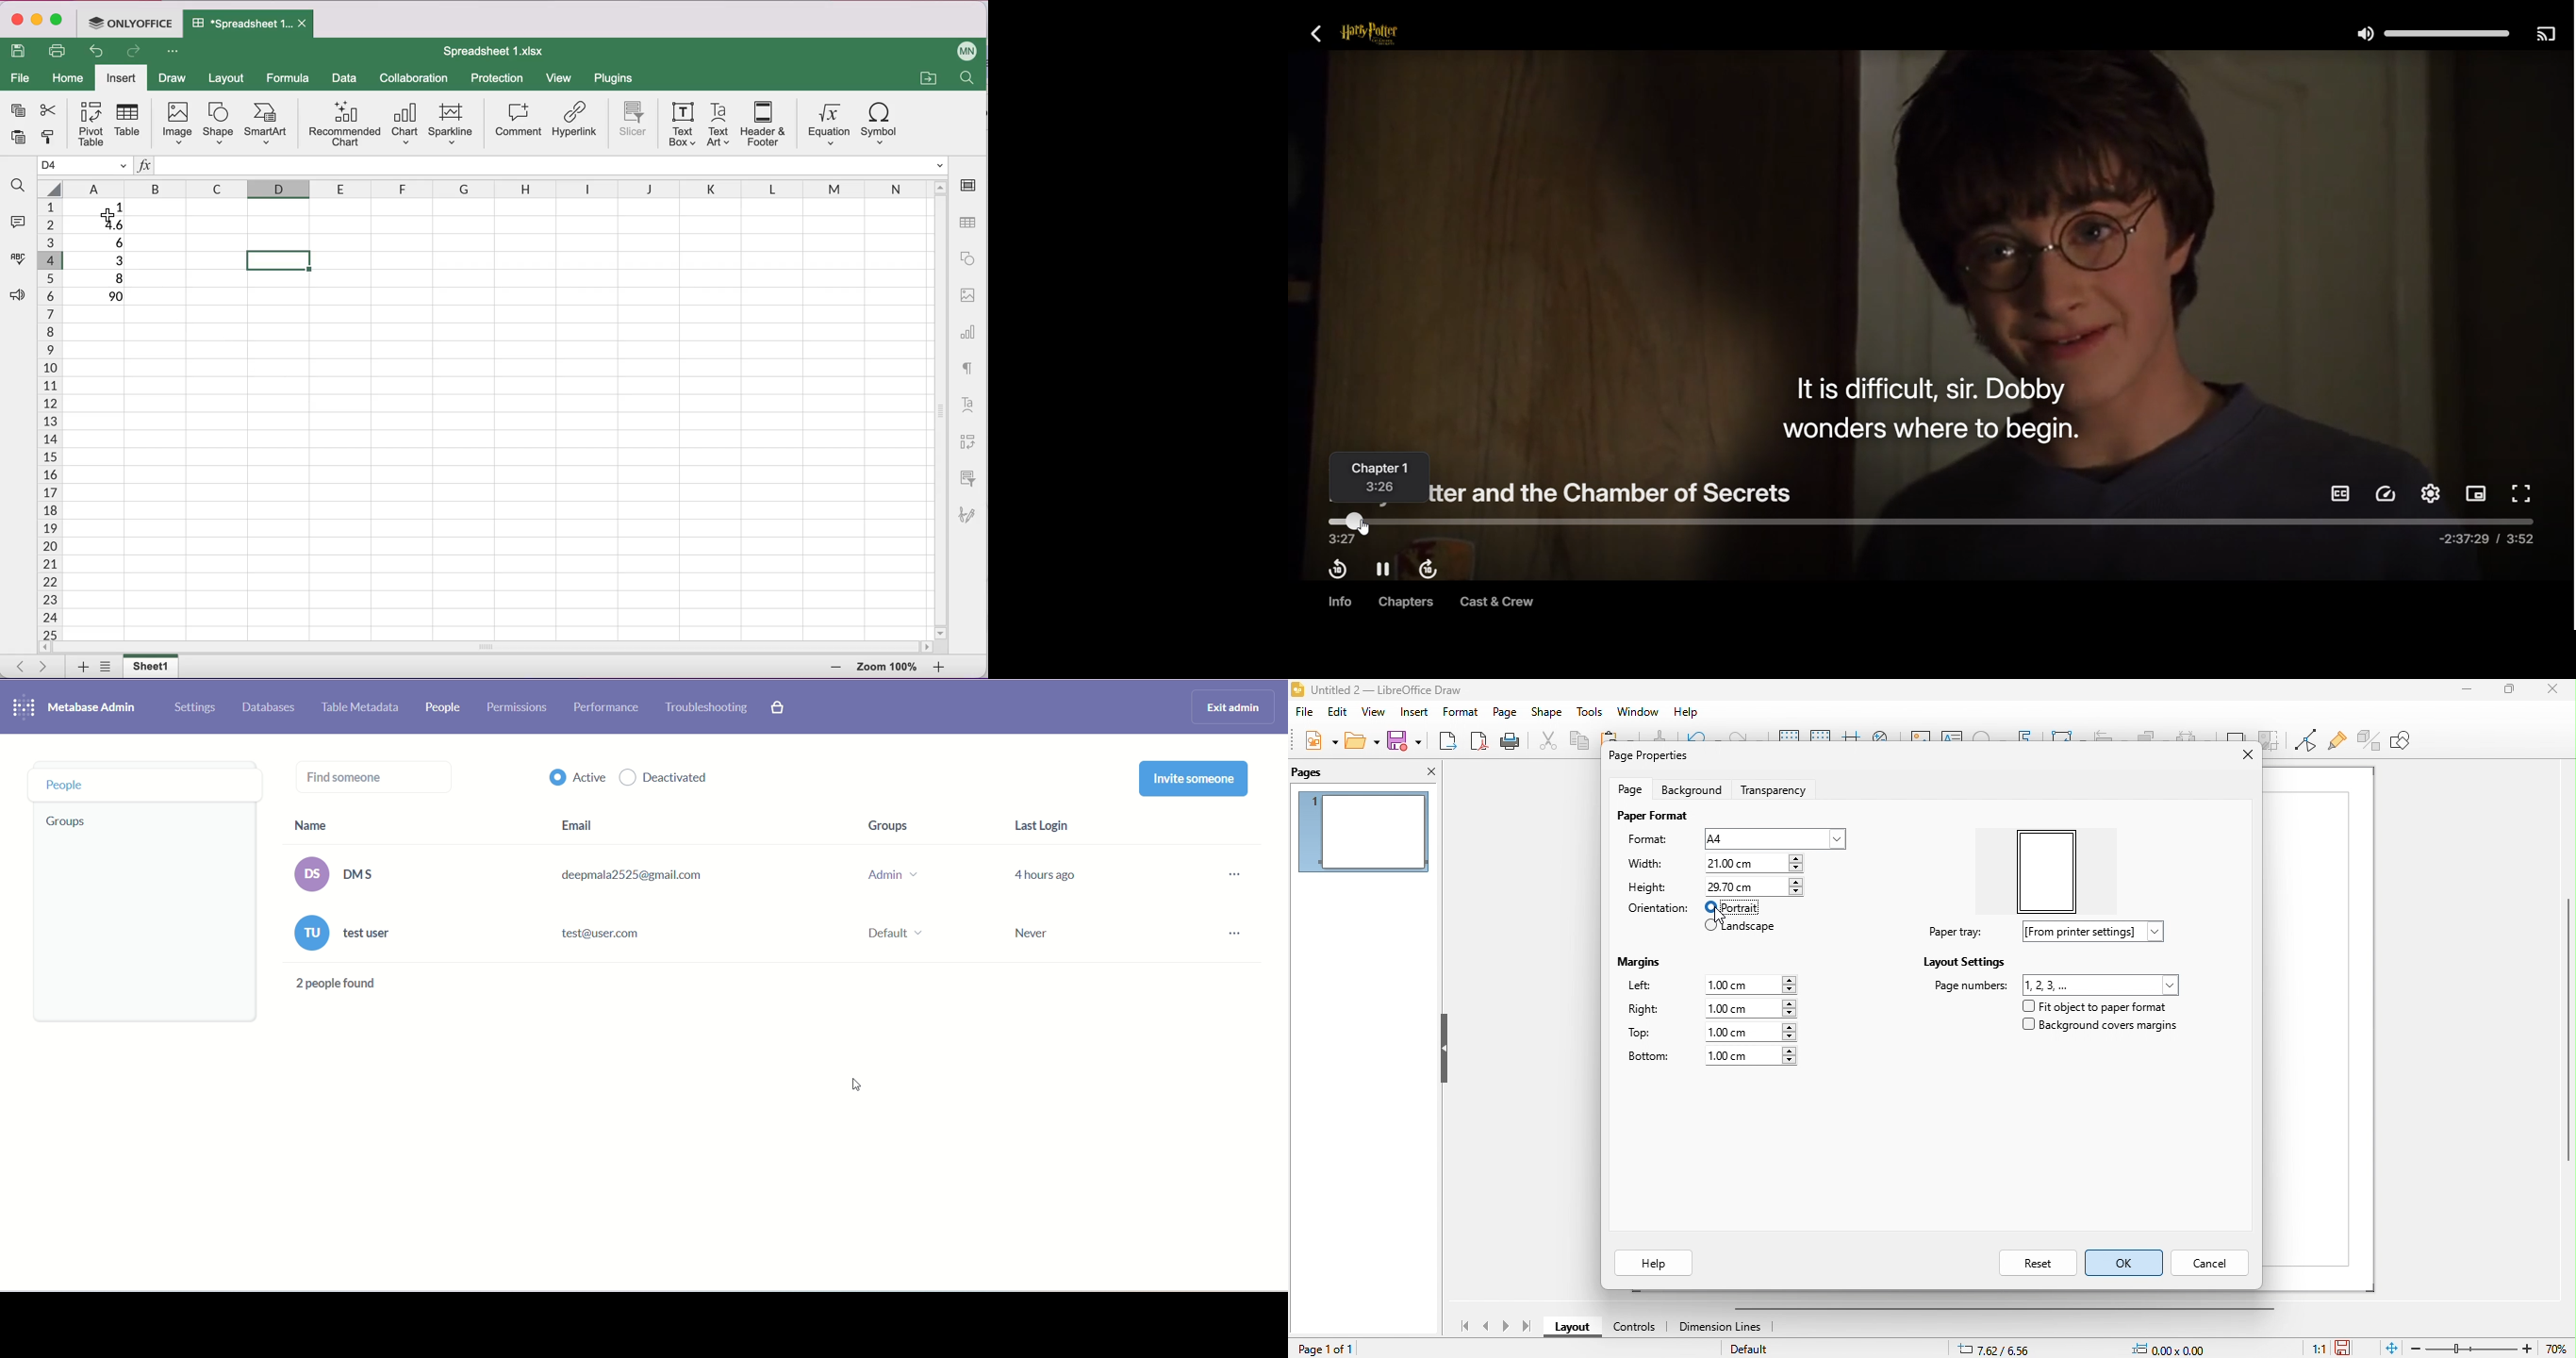 The width and height of the screenshot is (2576, 1372). I want to click on paper tray, so click(2055, 934).